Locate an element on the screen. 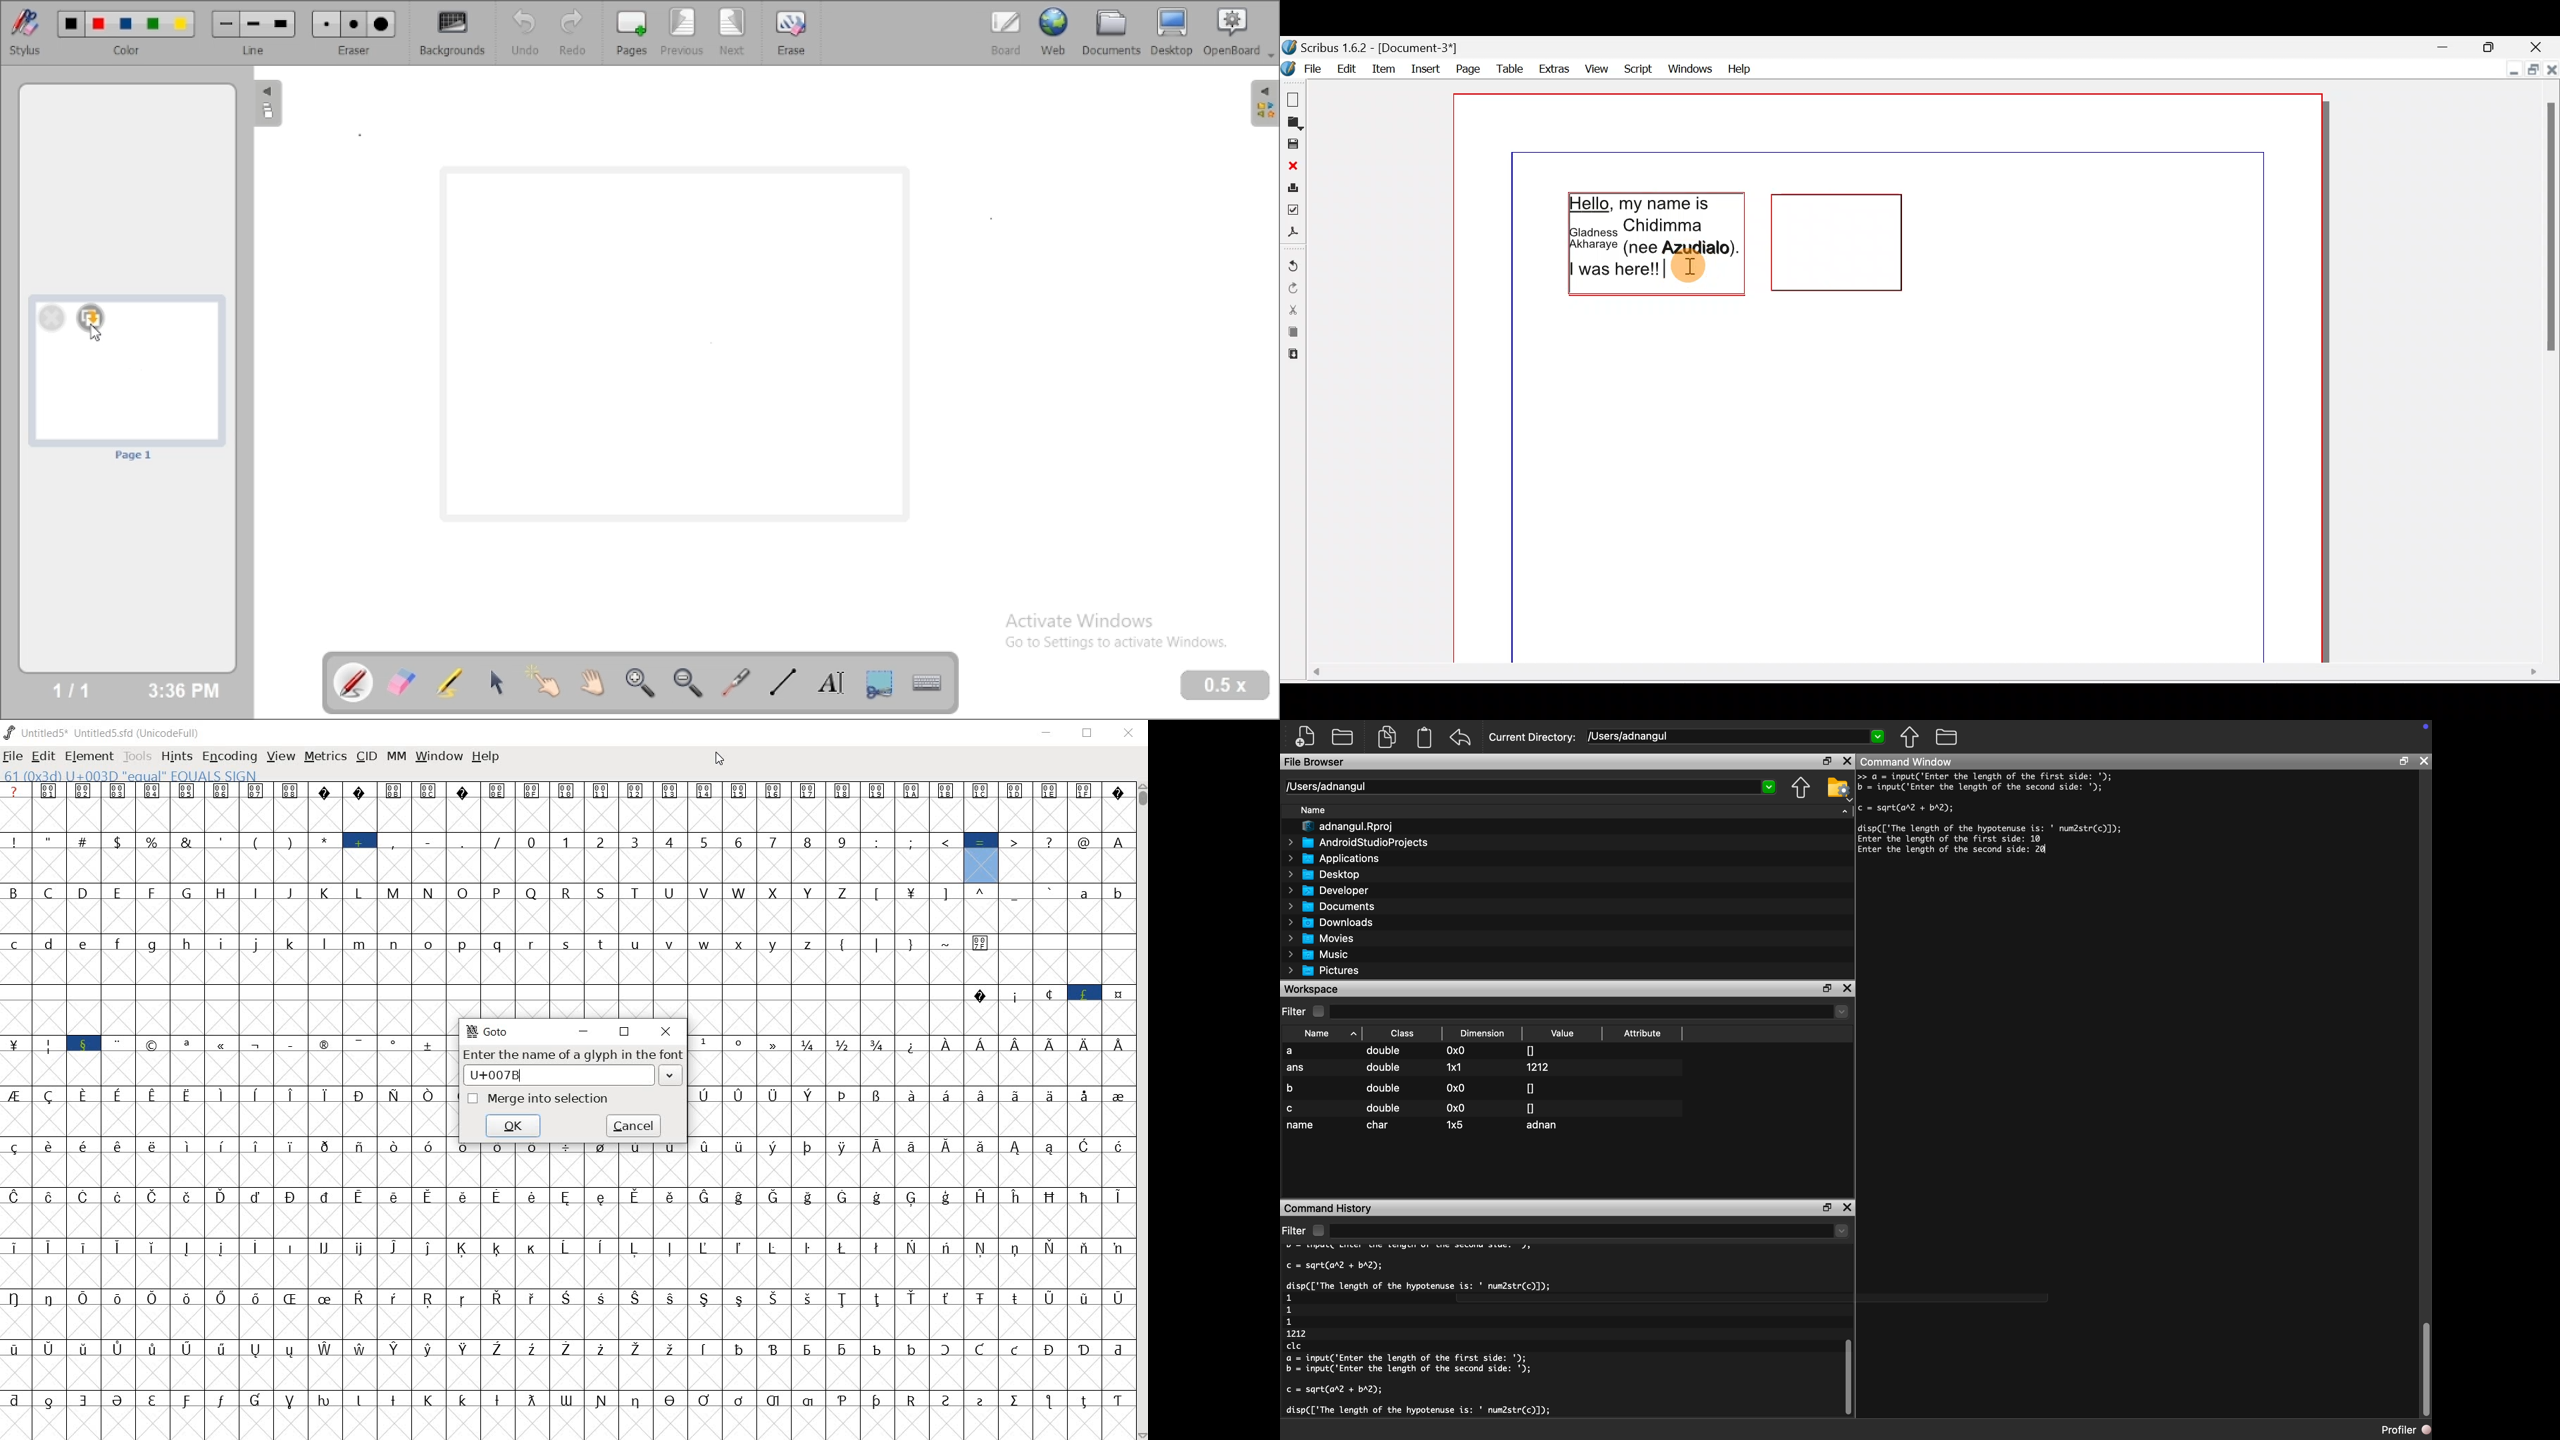  restore down is located at coordinates (1824, 1207).